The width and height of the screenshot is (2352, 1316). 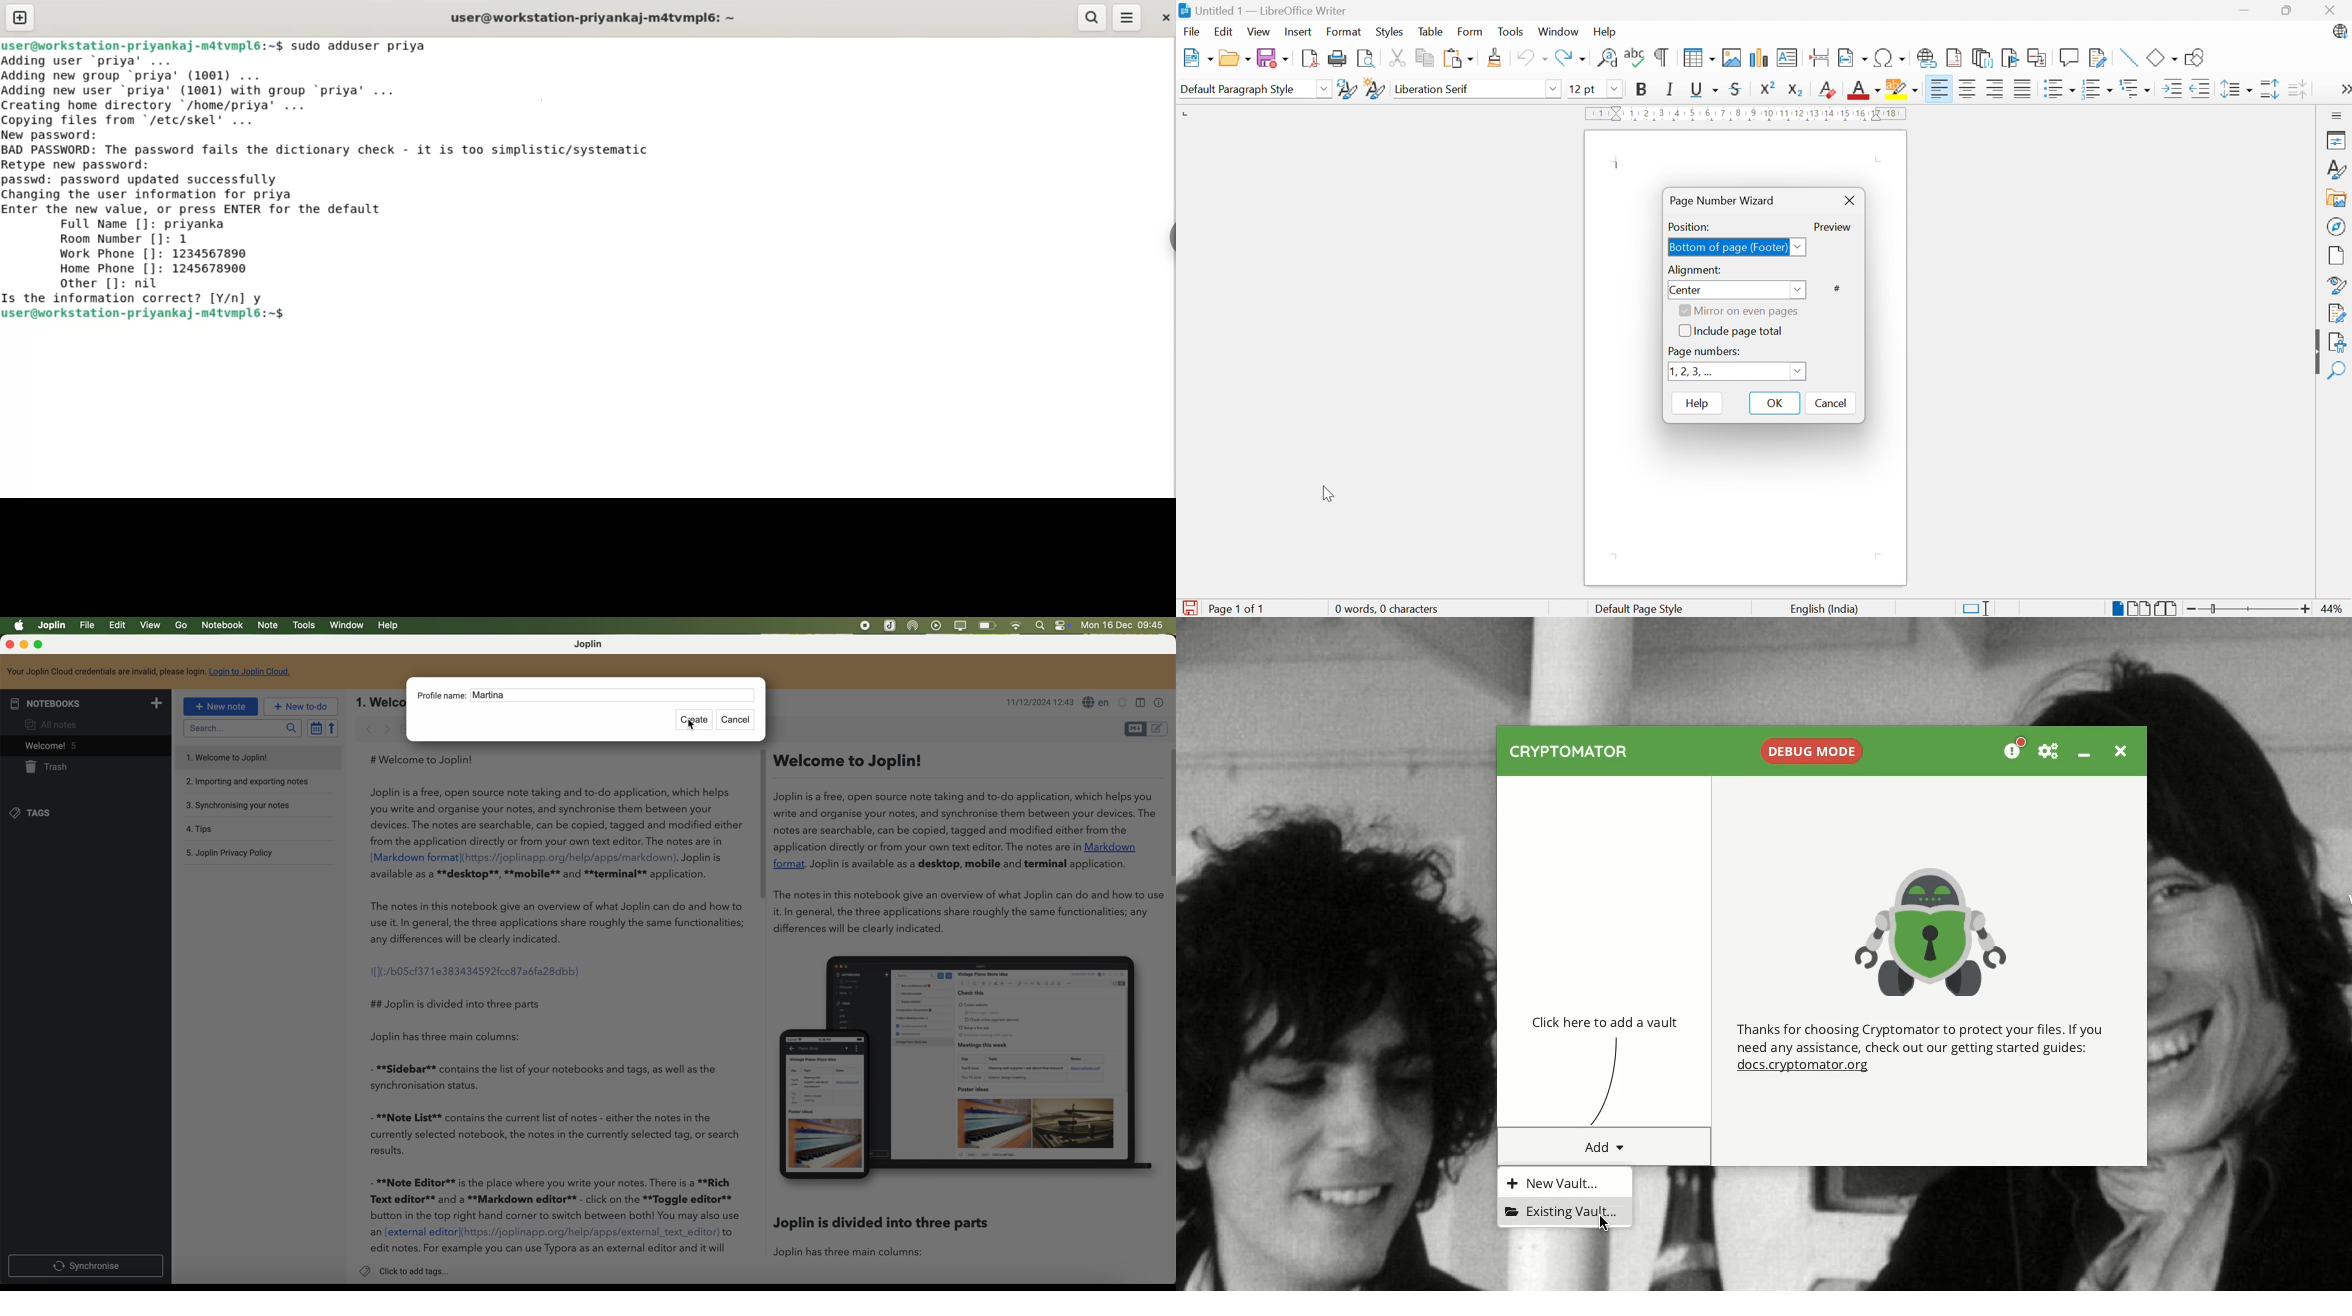 I want to click on 11/12/2024 12:43, so click(x=1039, y=702).